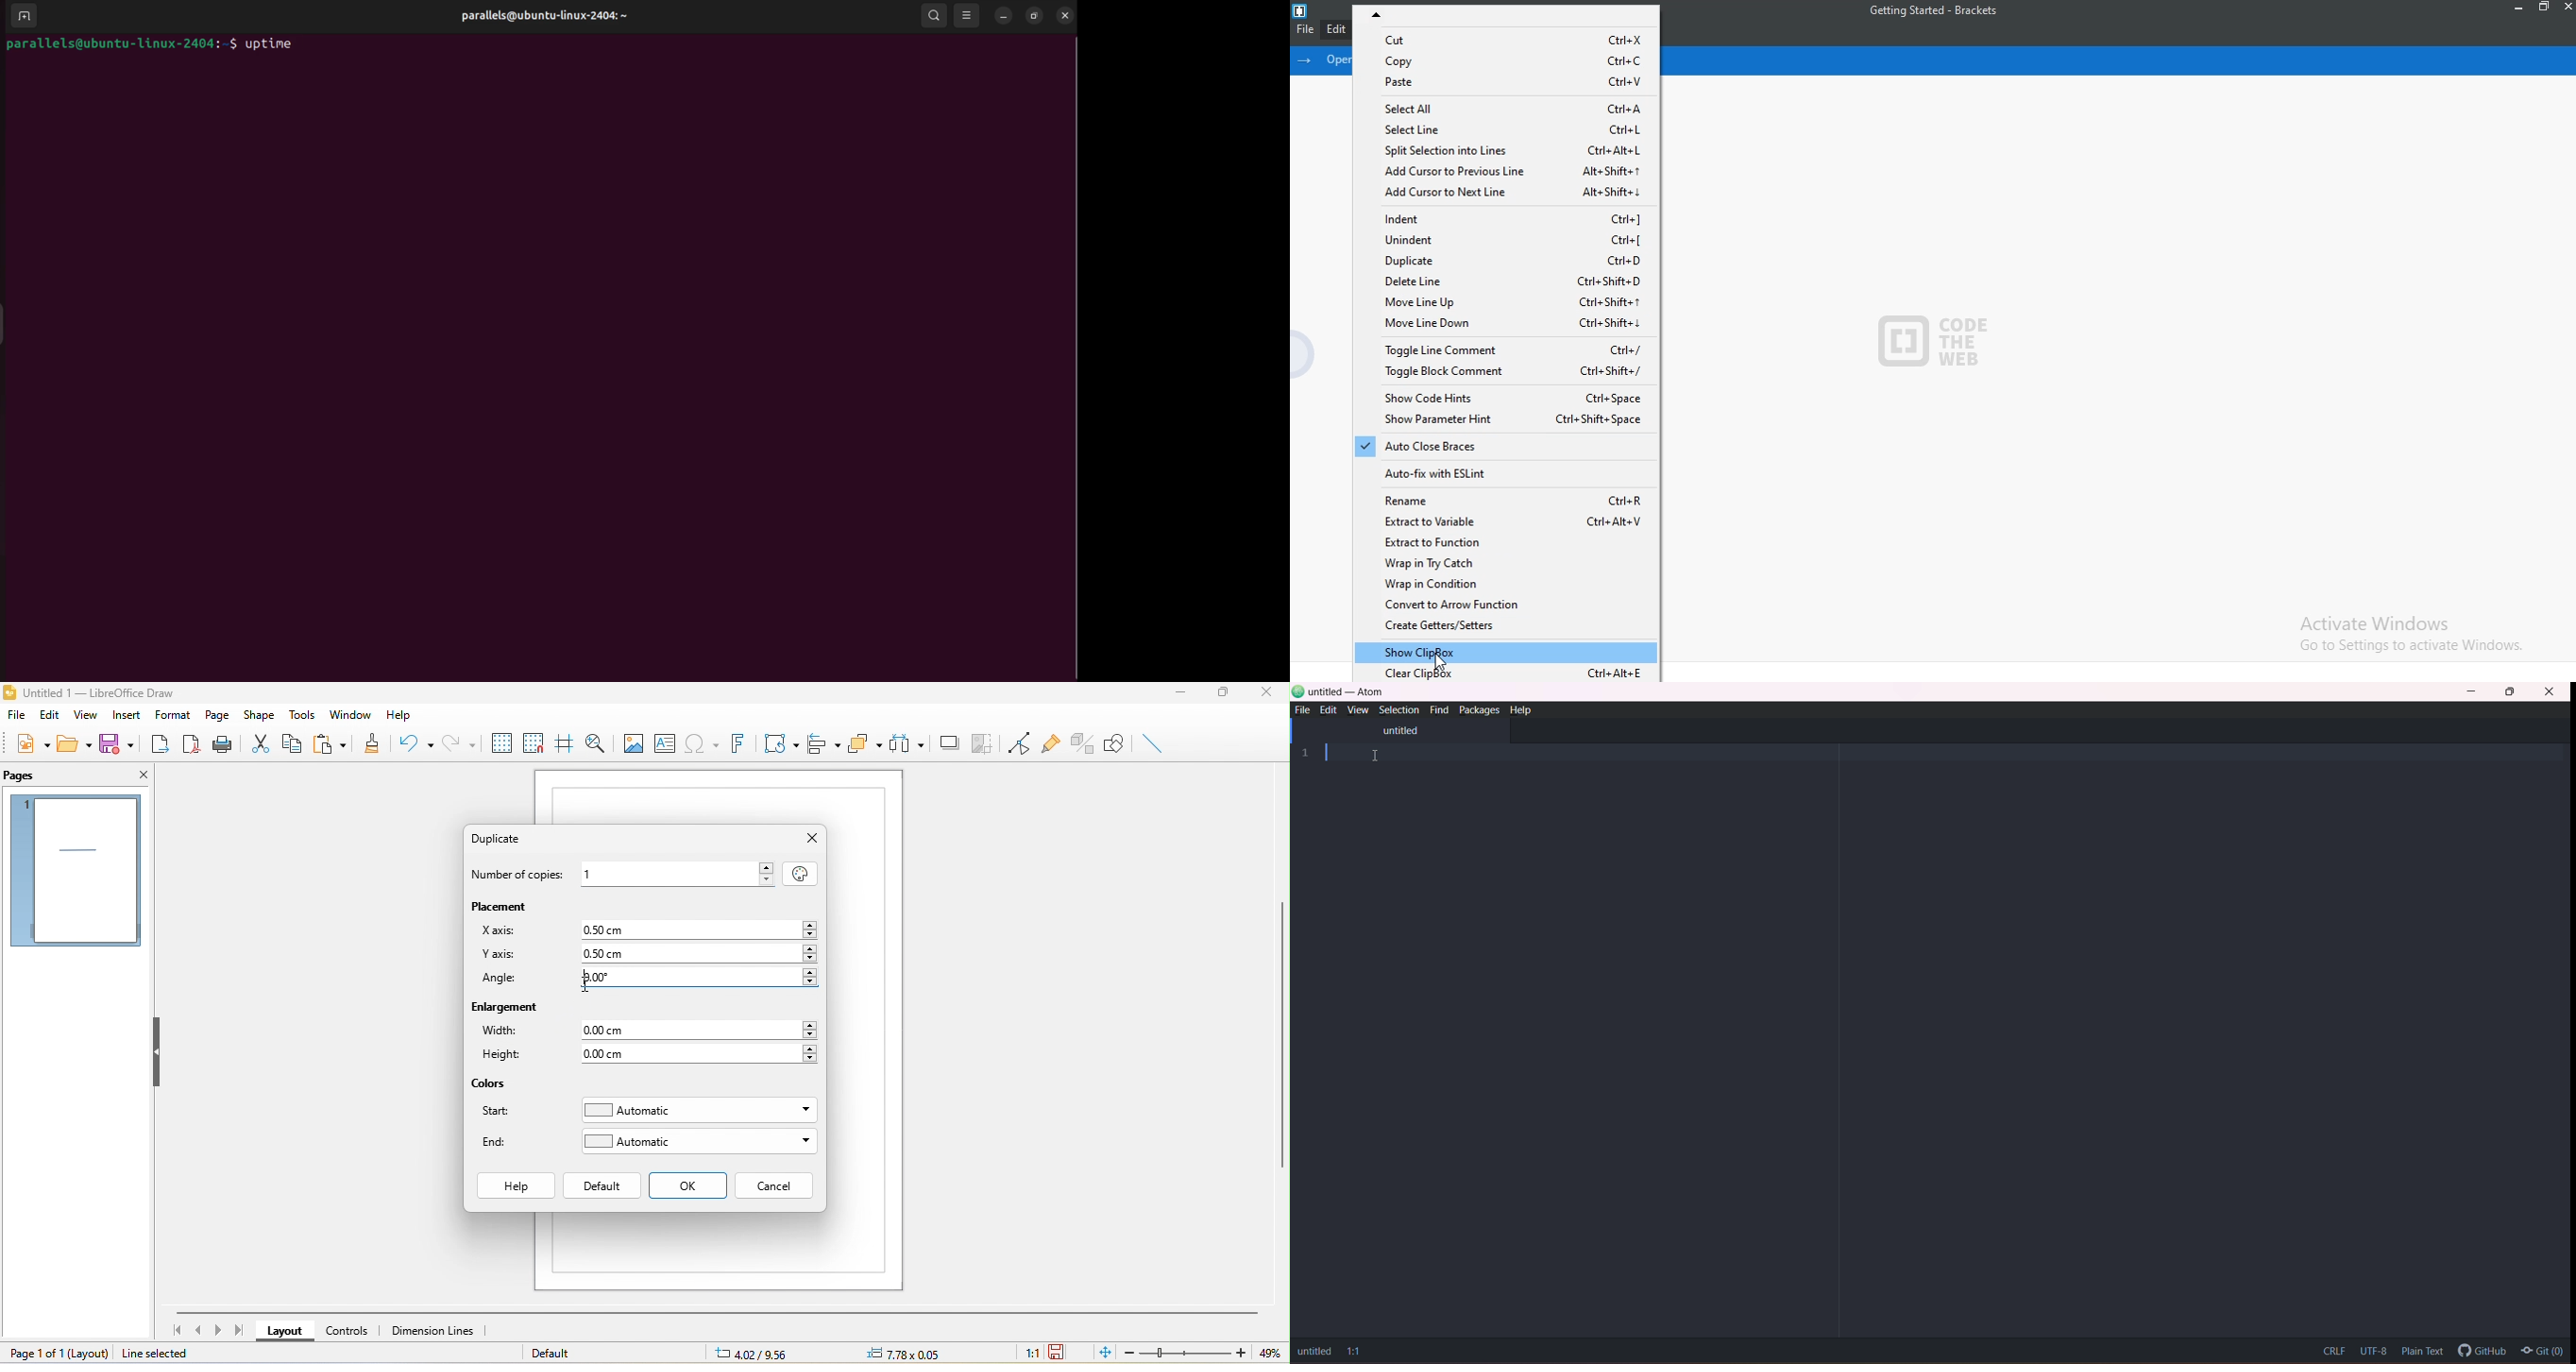  I want to click on number of copies, so click(521, 876).